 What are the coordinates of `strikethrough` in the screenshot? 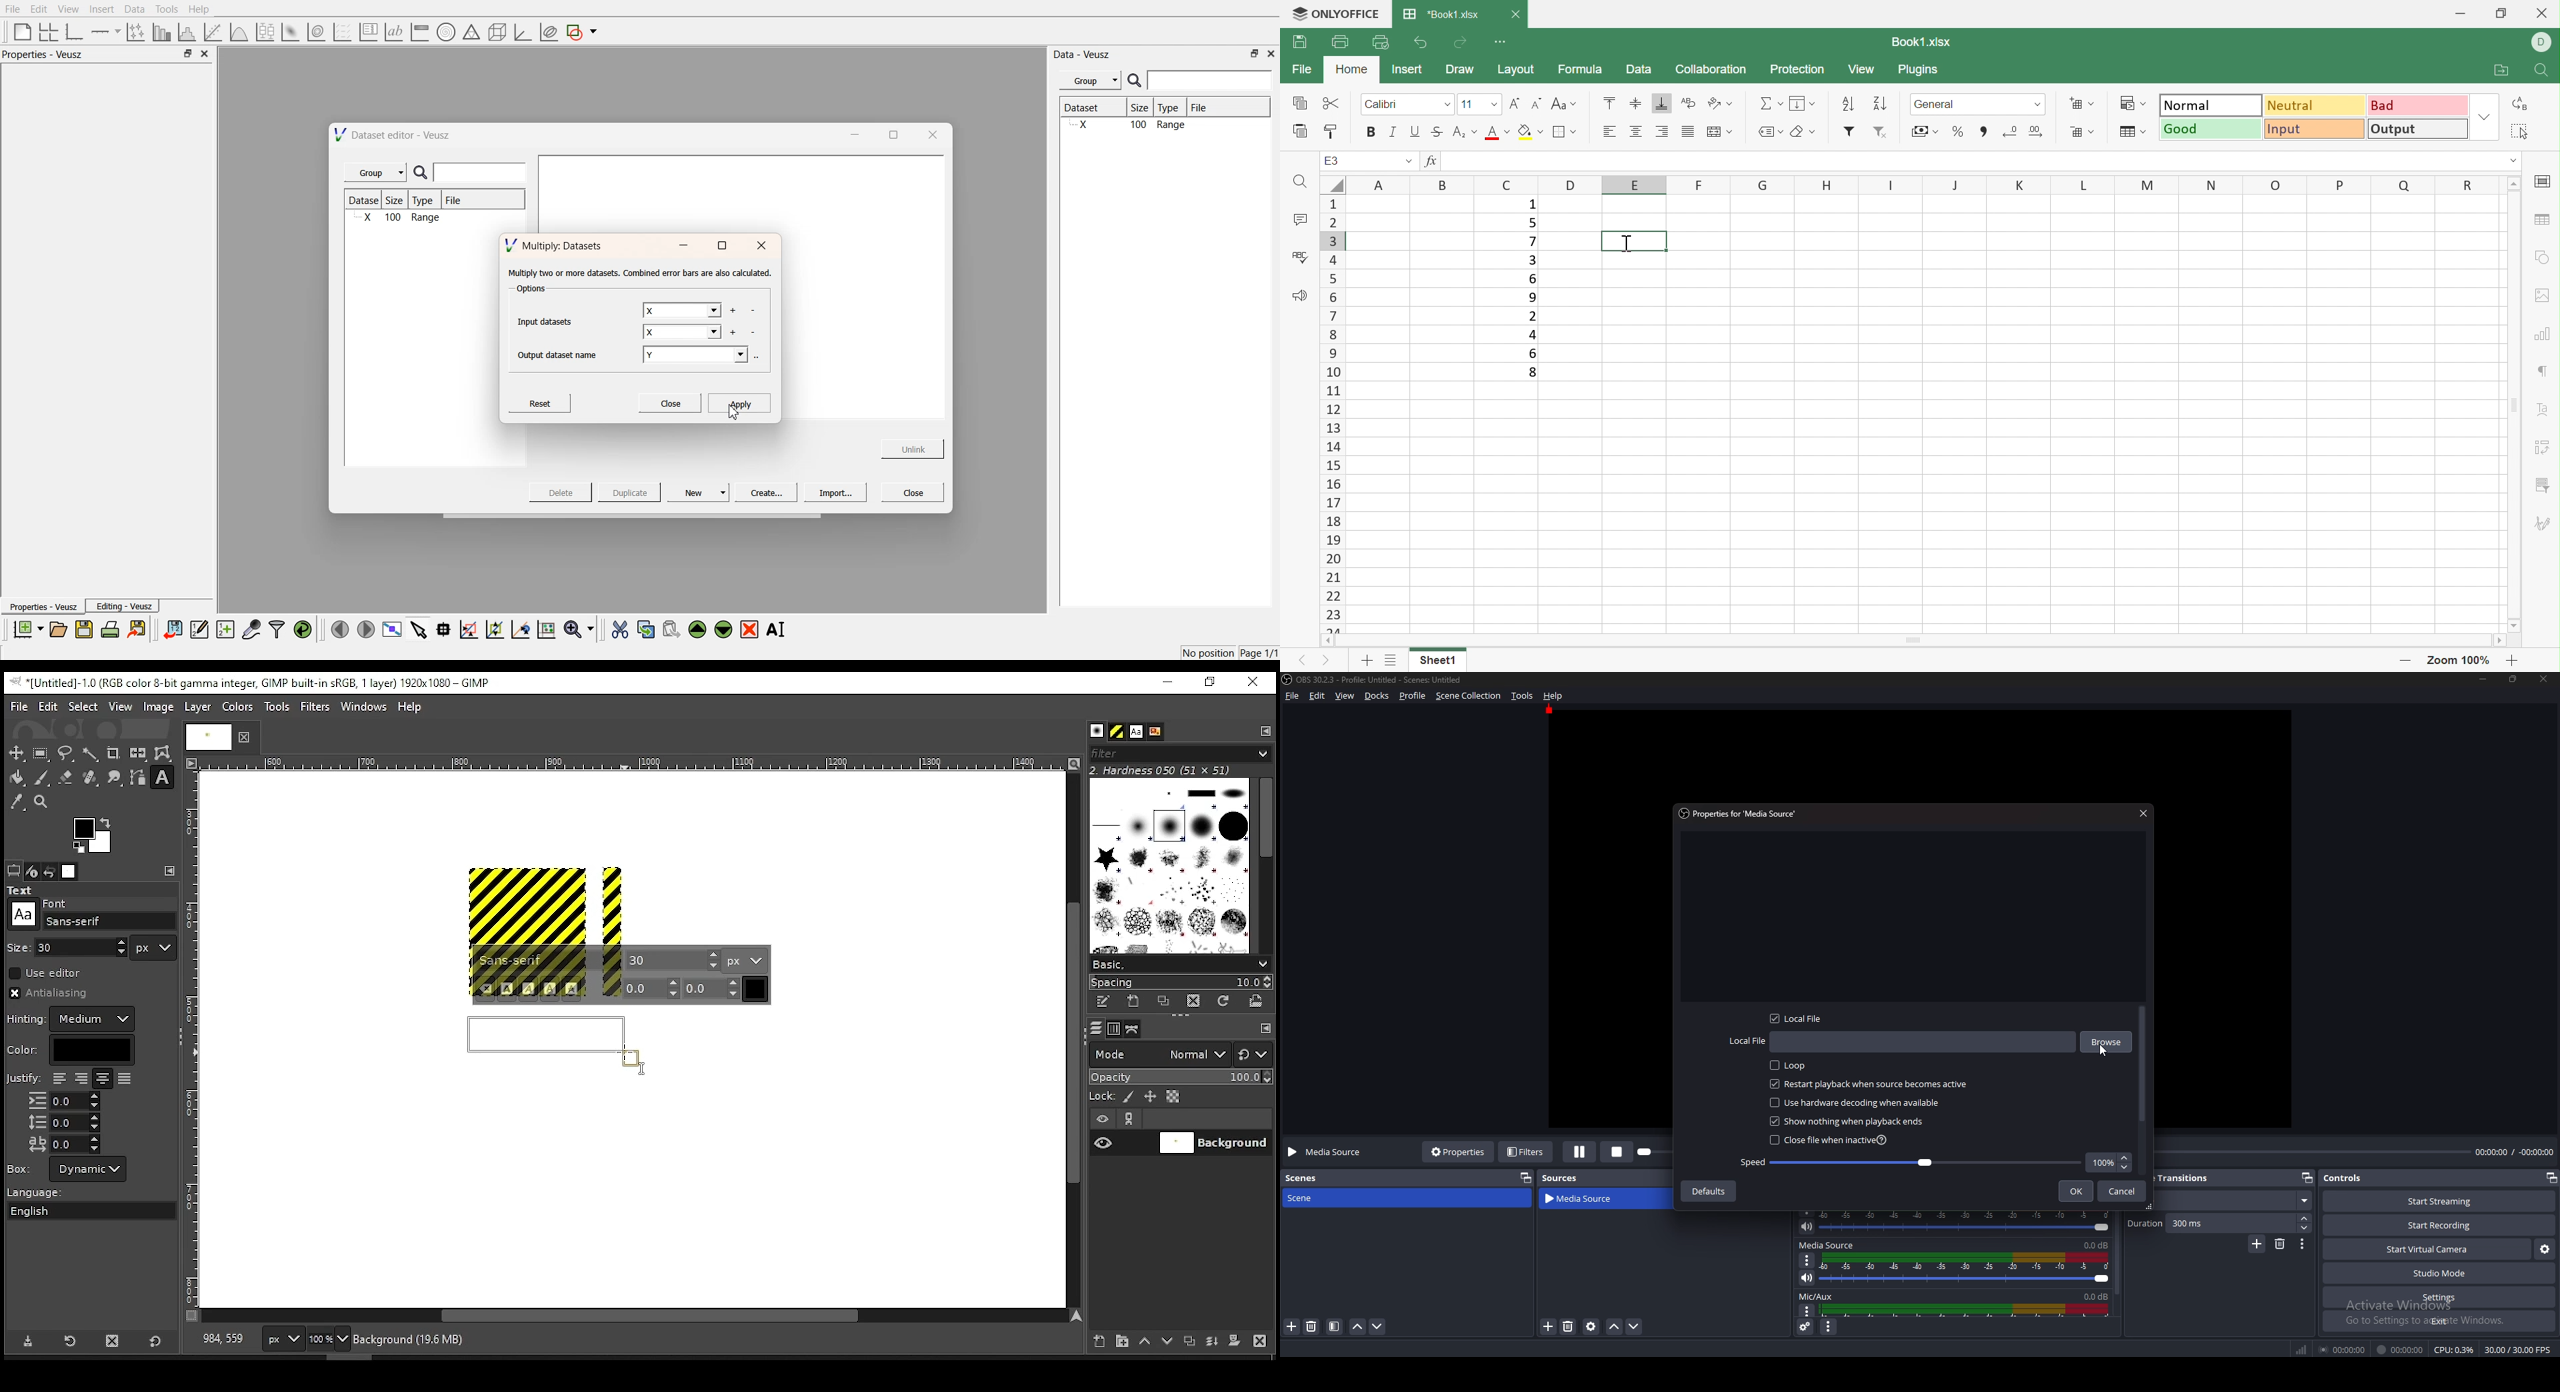 It's located at (572, 989).